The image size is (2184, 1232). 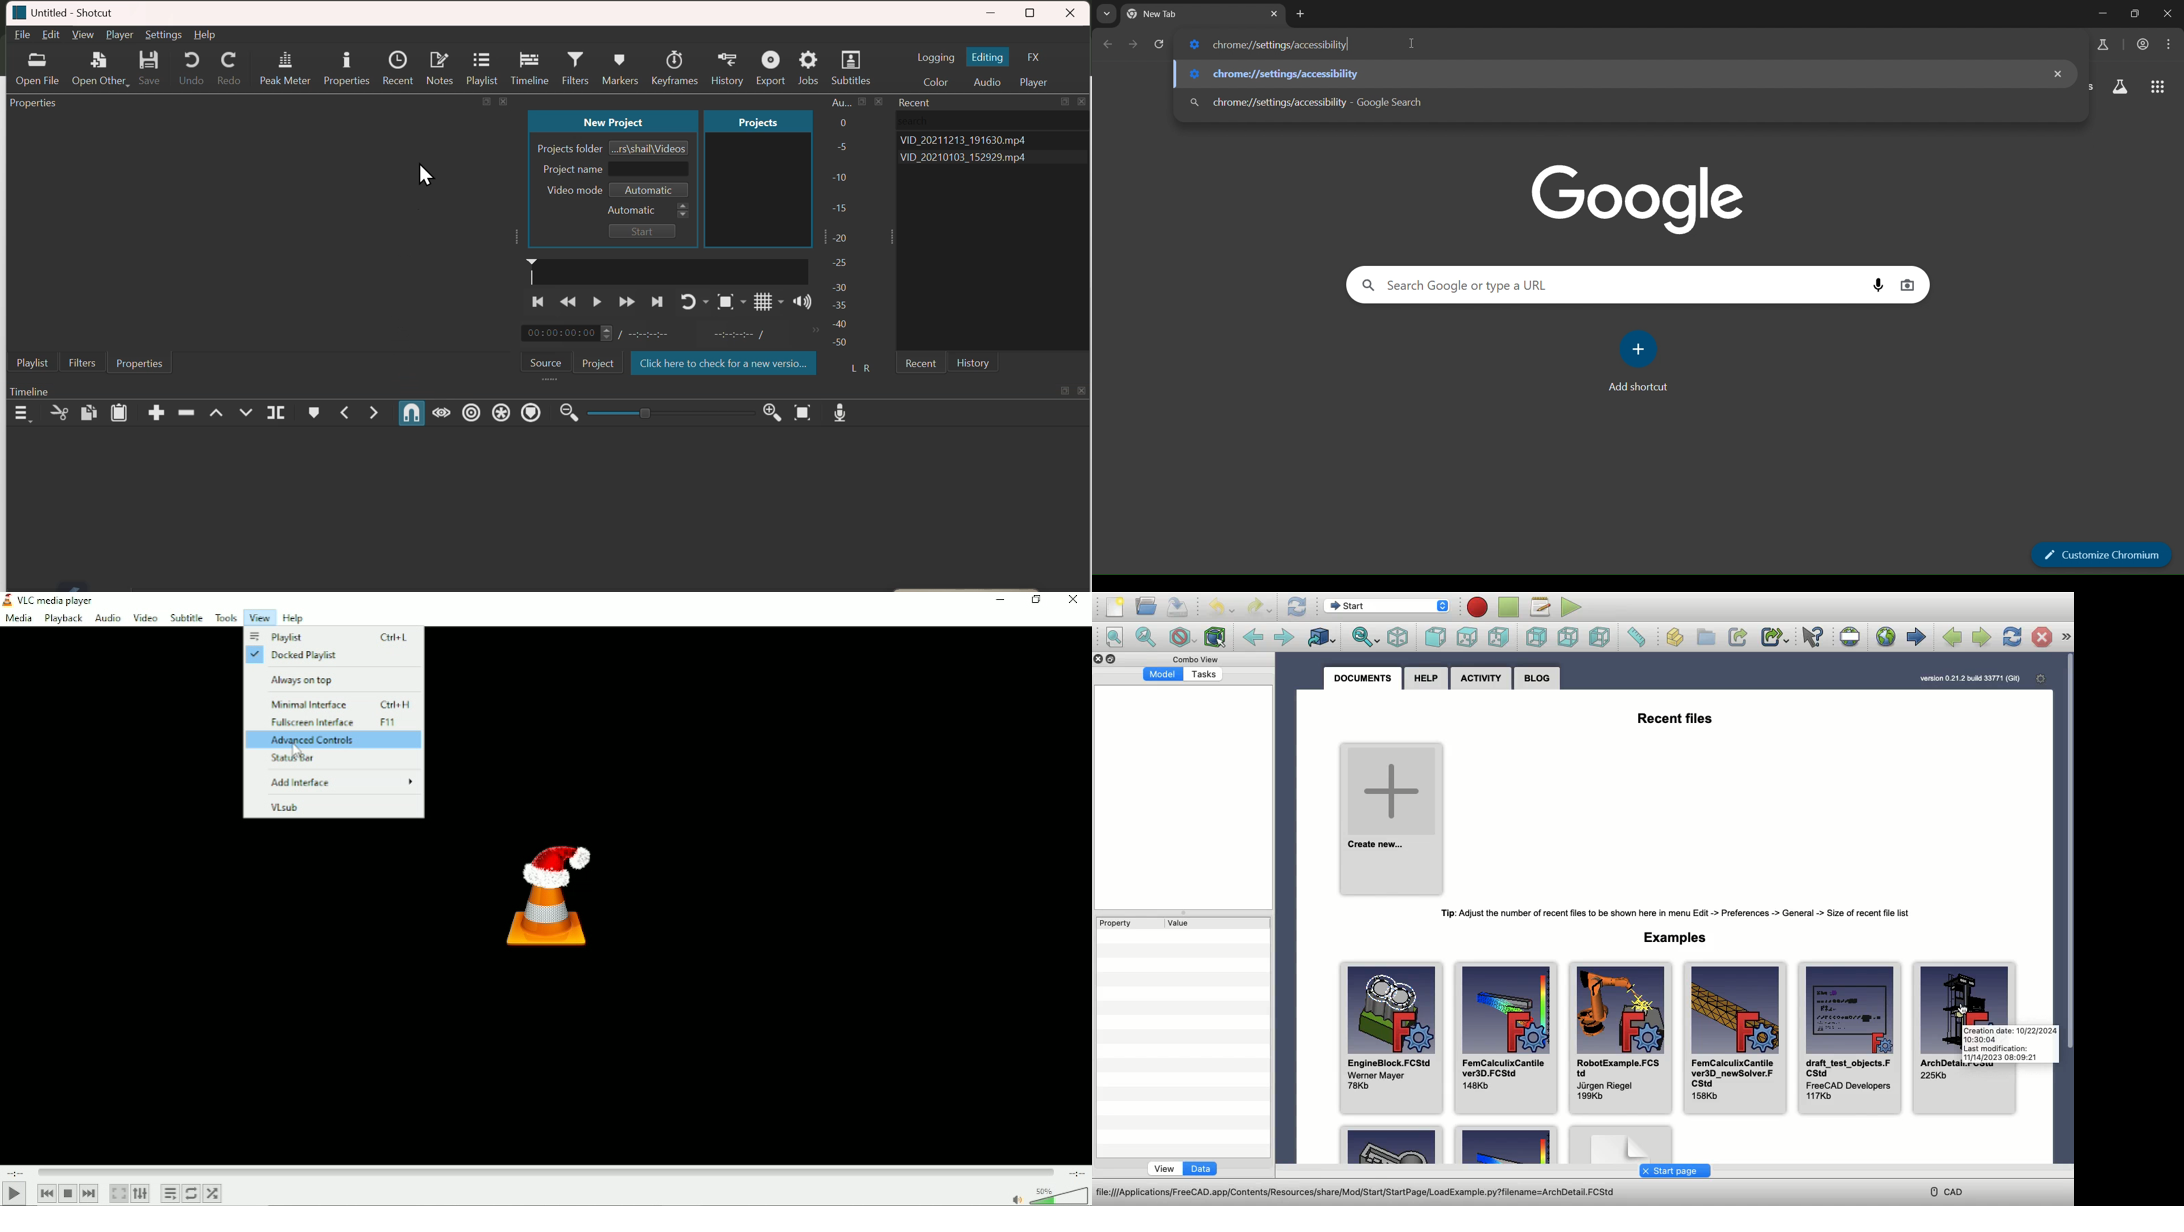 I want to click on go back one page, so click(x=1107, y=44).